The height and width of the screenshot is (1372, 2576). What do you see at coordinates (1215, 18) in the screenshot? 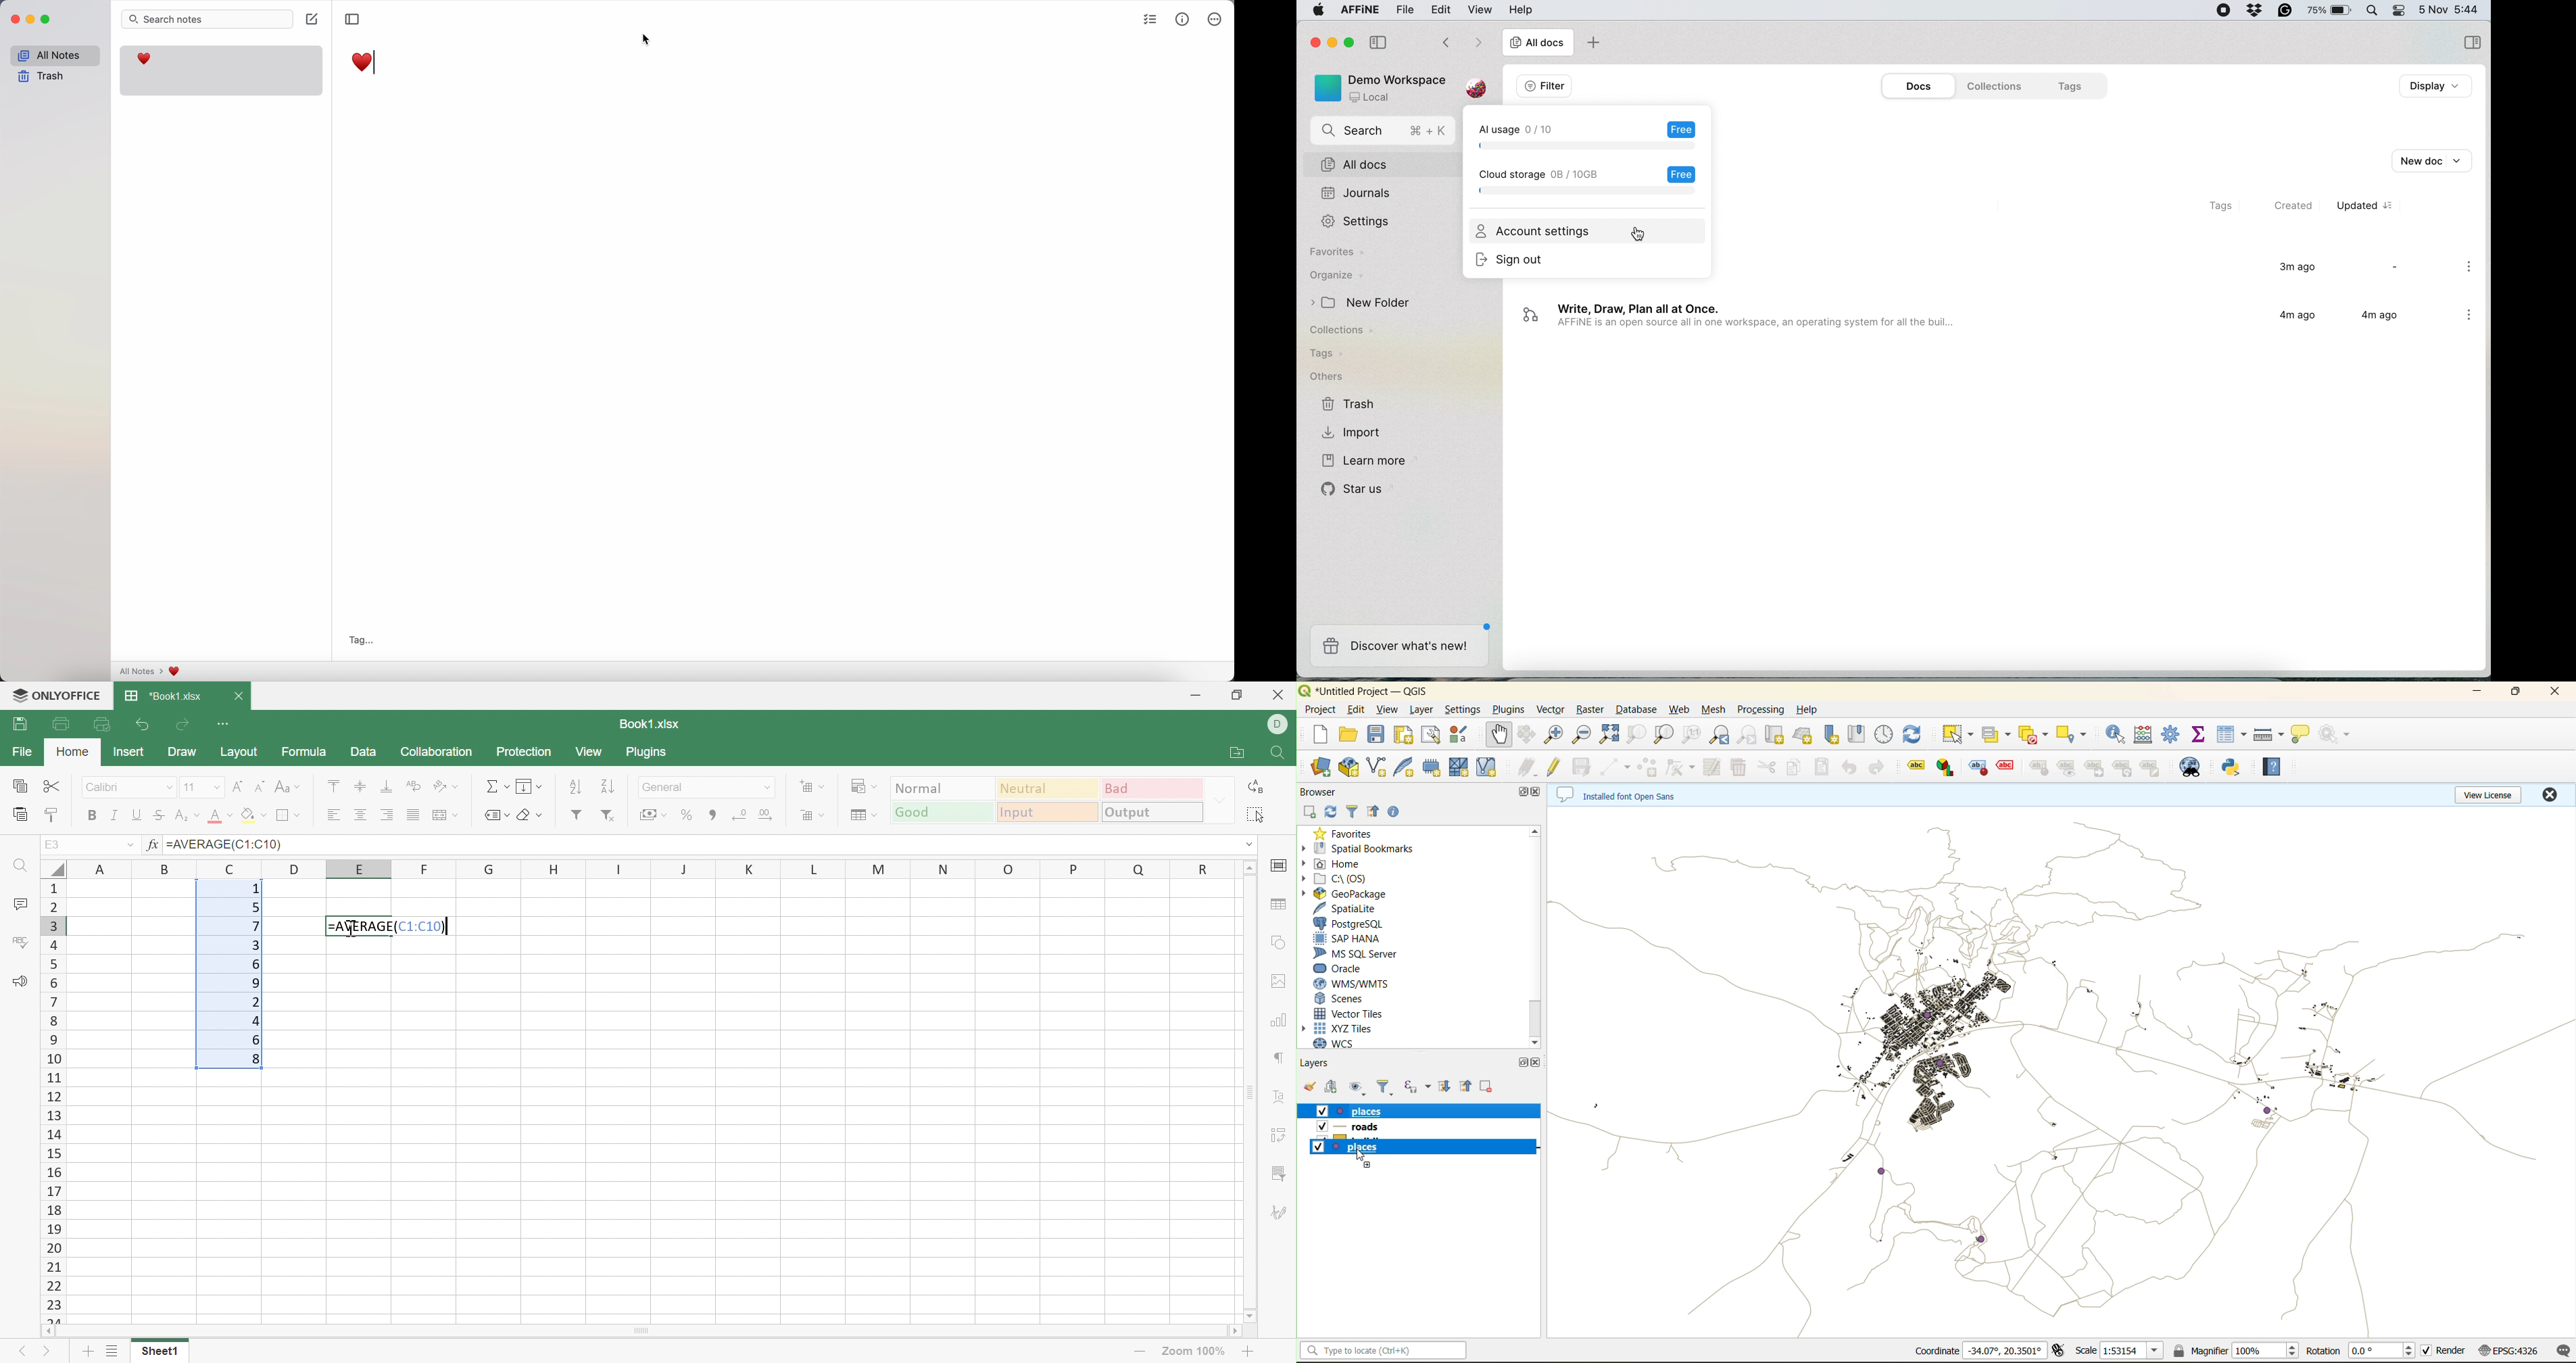
I see `more options` at bounding box center [1215, 18].